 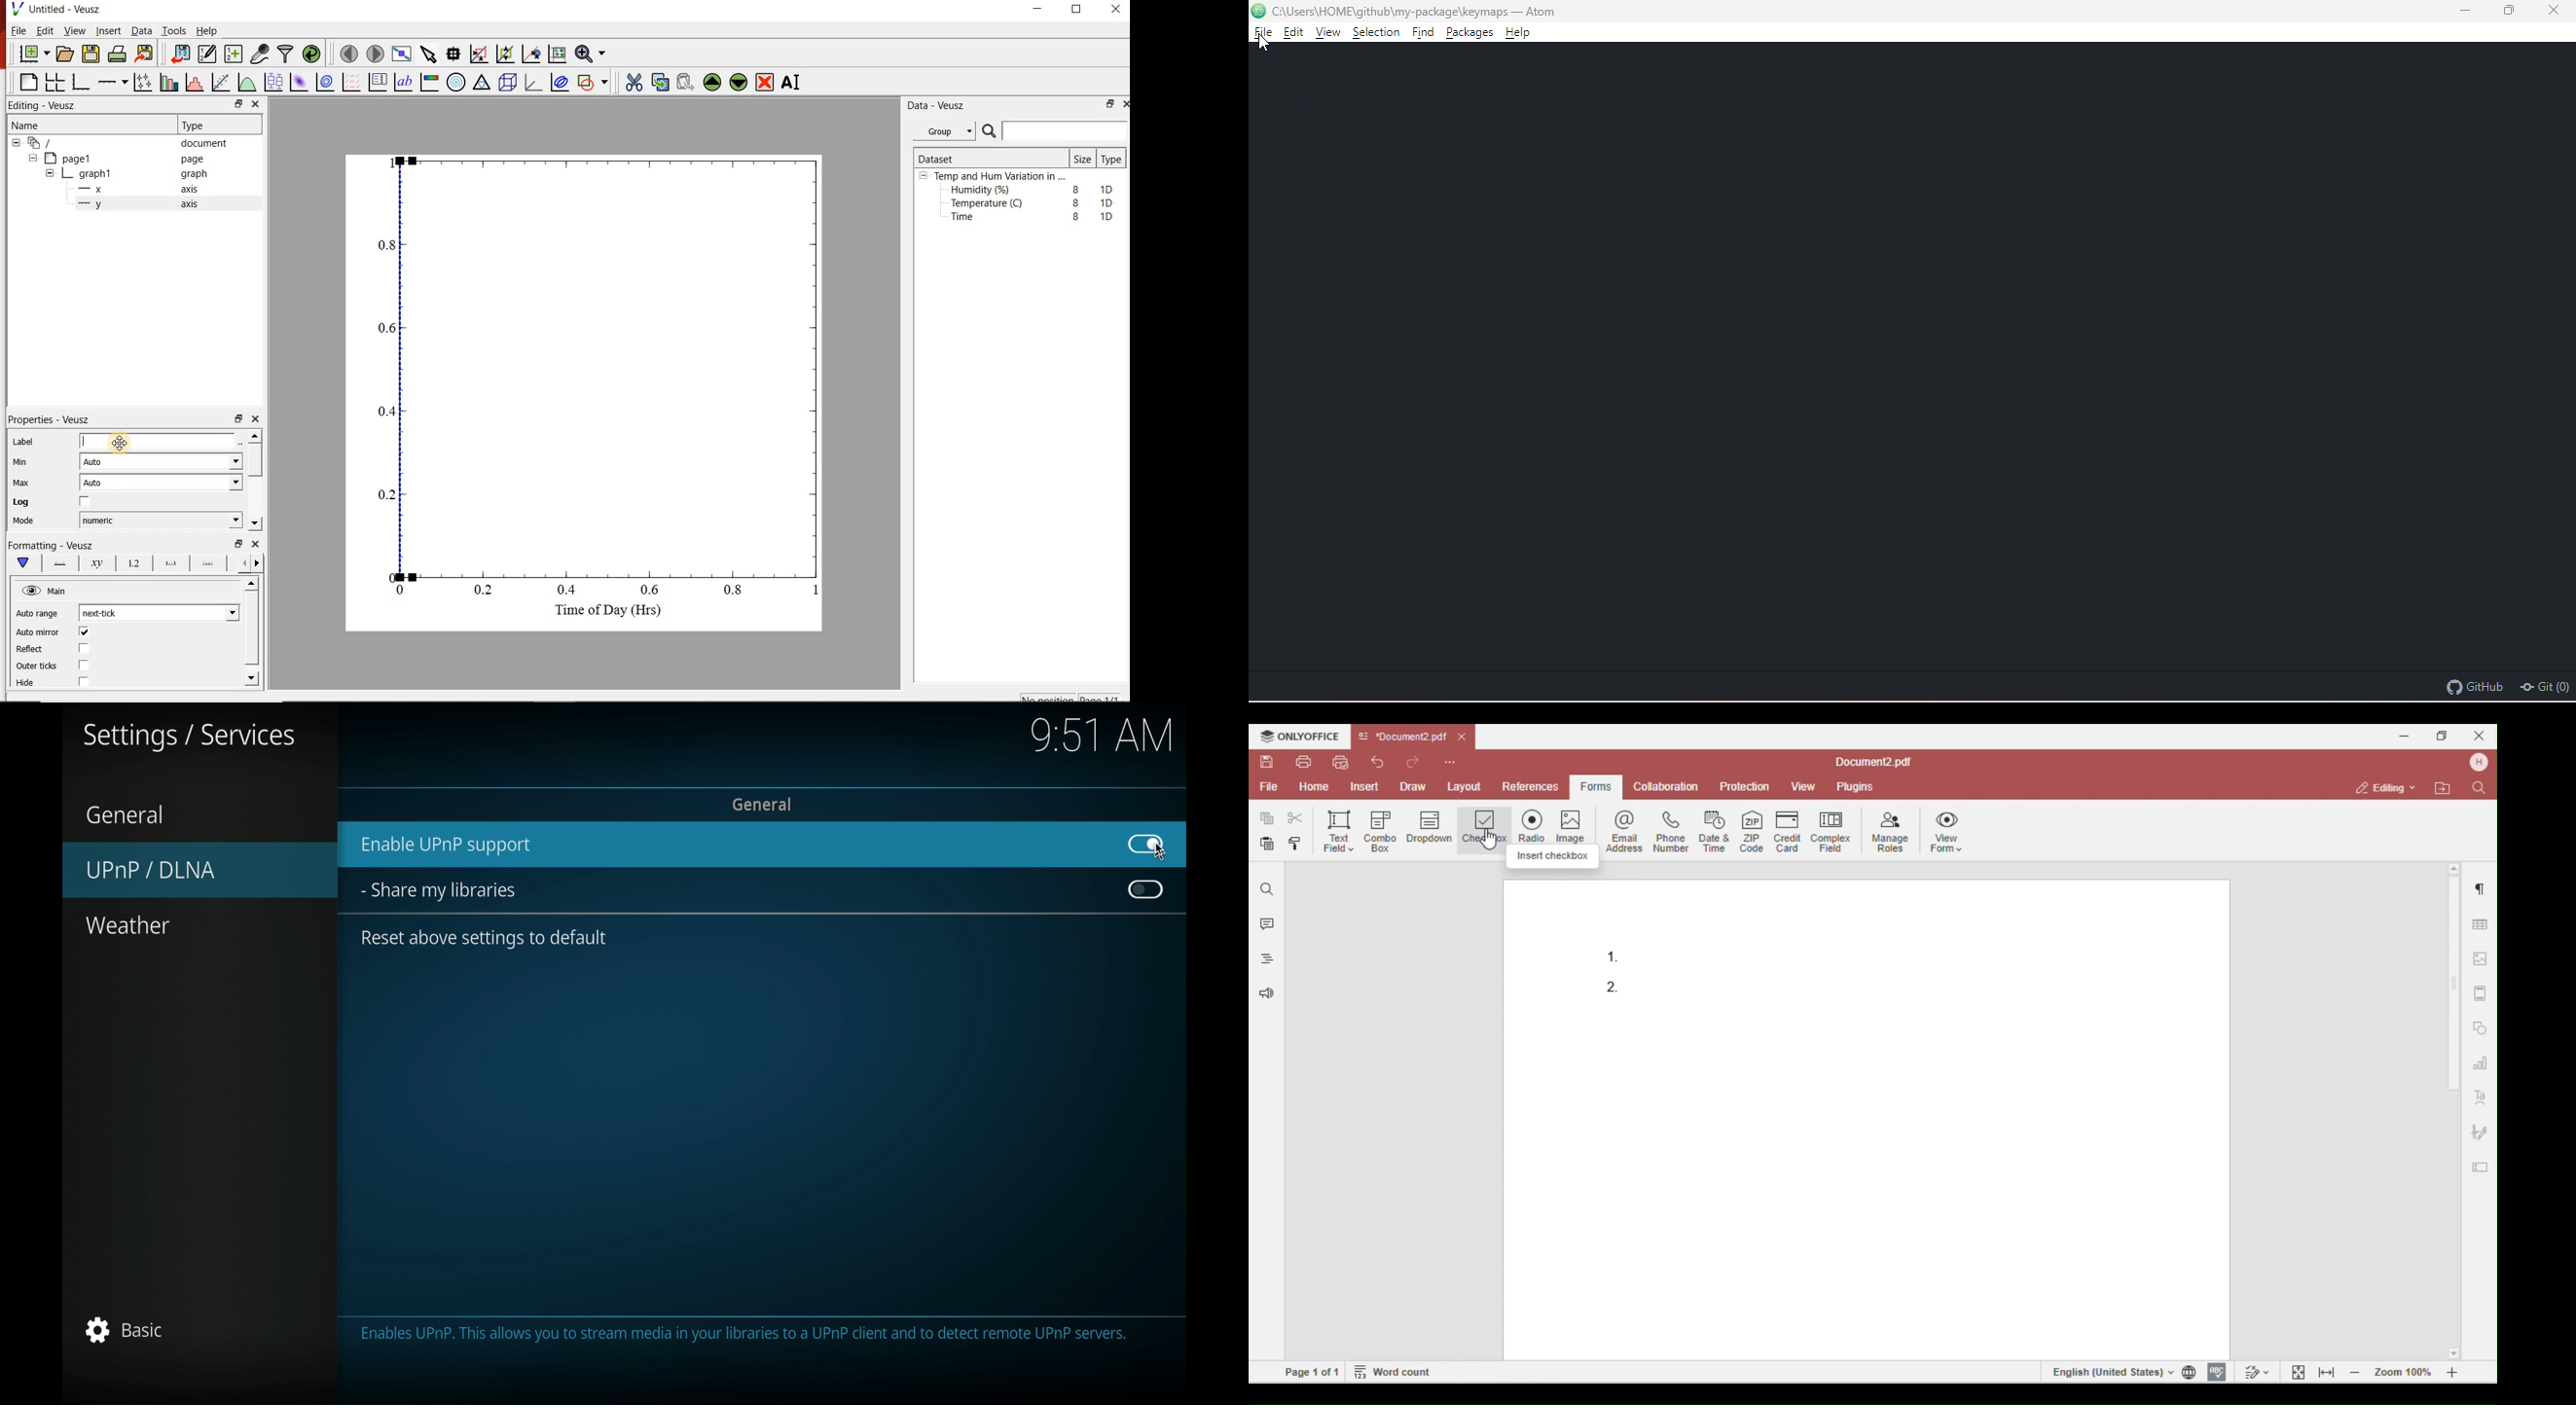 I want to click on go back, so click(x=240, y=562).